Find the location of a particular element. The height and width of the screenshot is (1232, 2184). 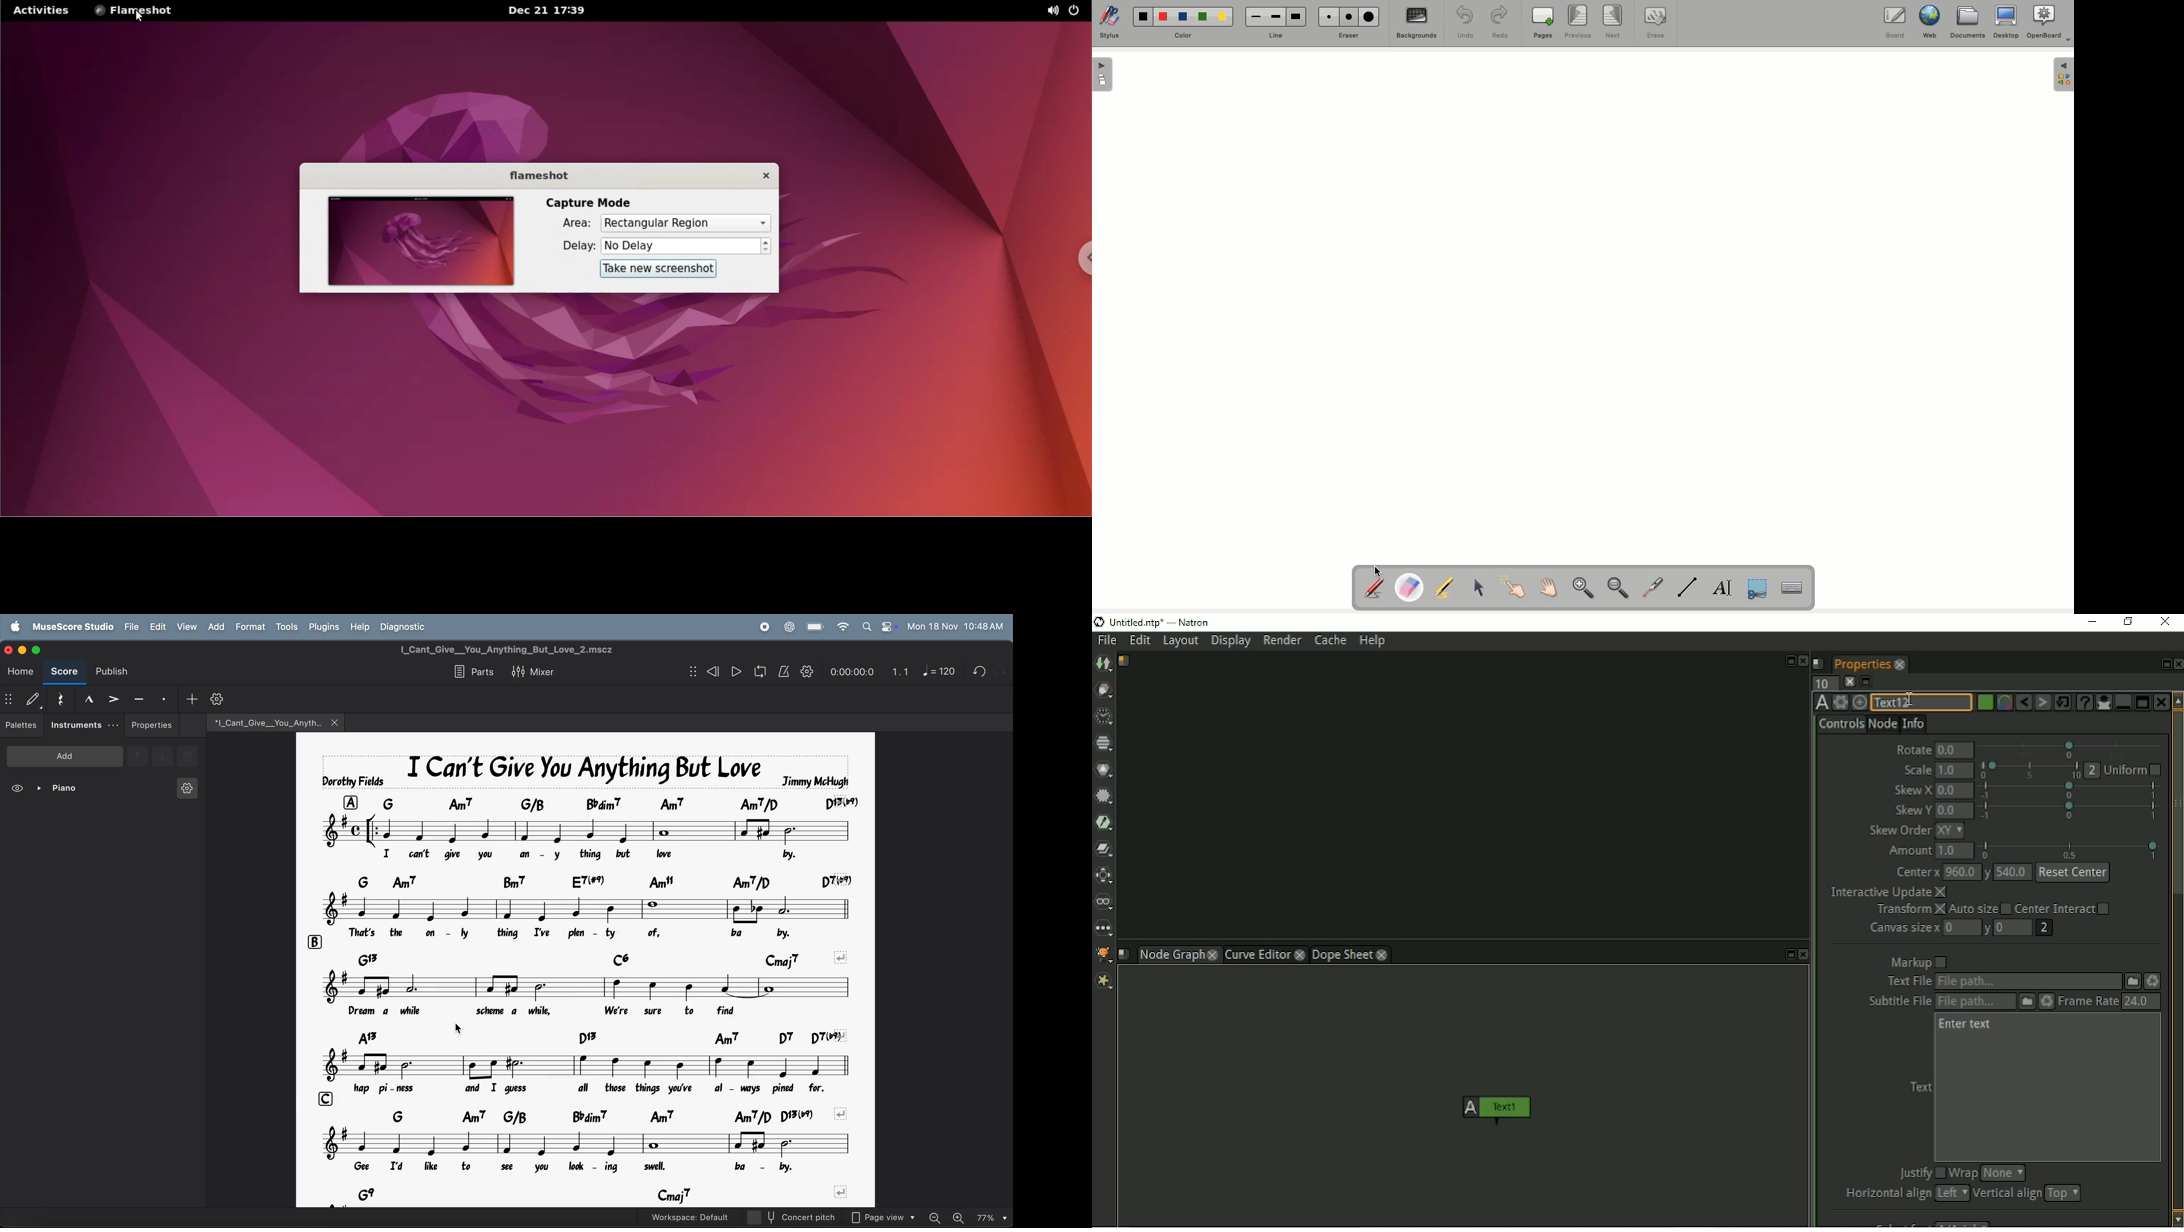

add is located at coordinates (192, 698).